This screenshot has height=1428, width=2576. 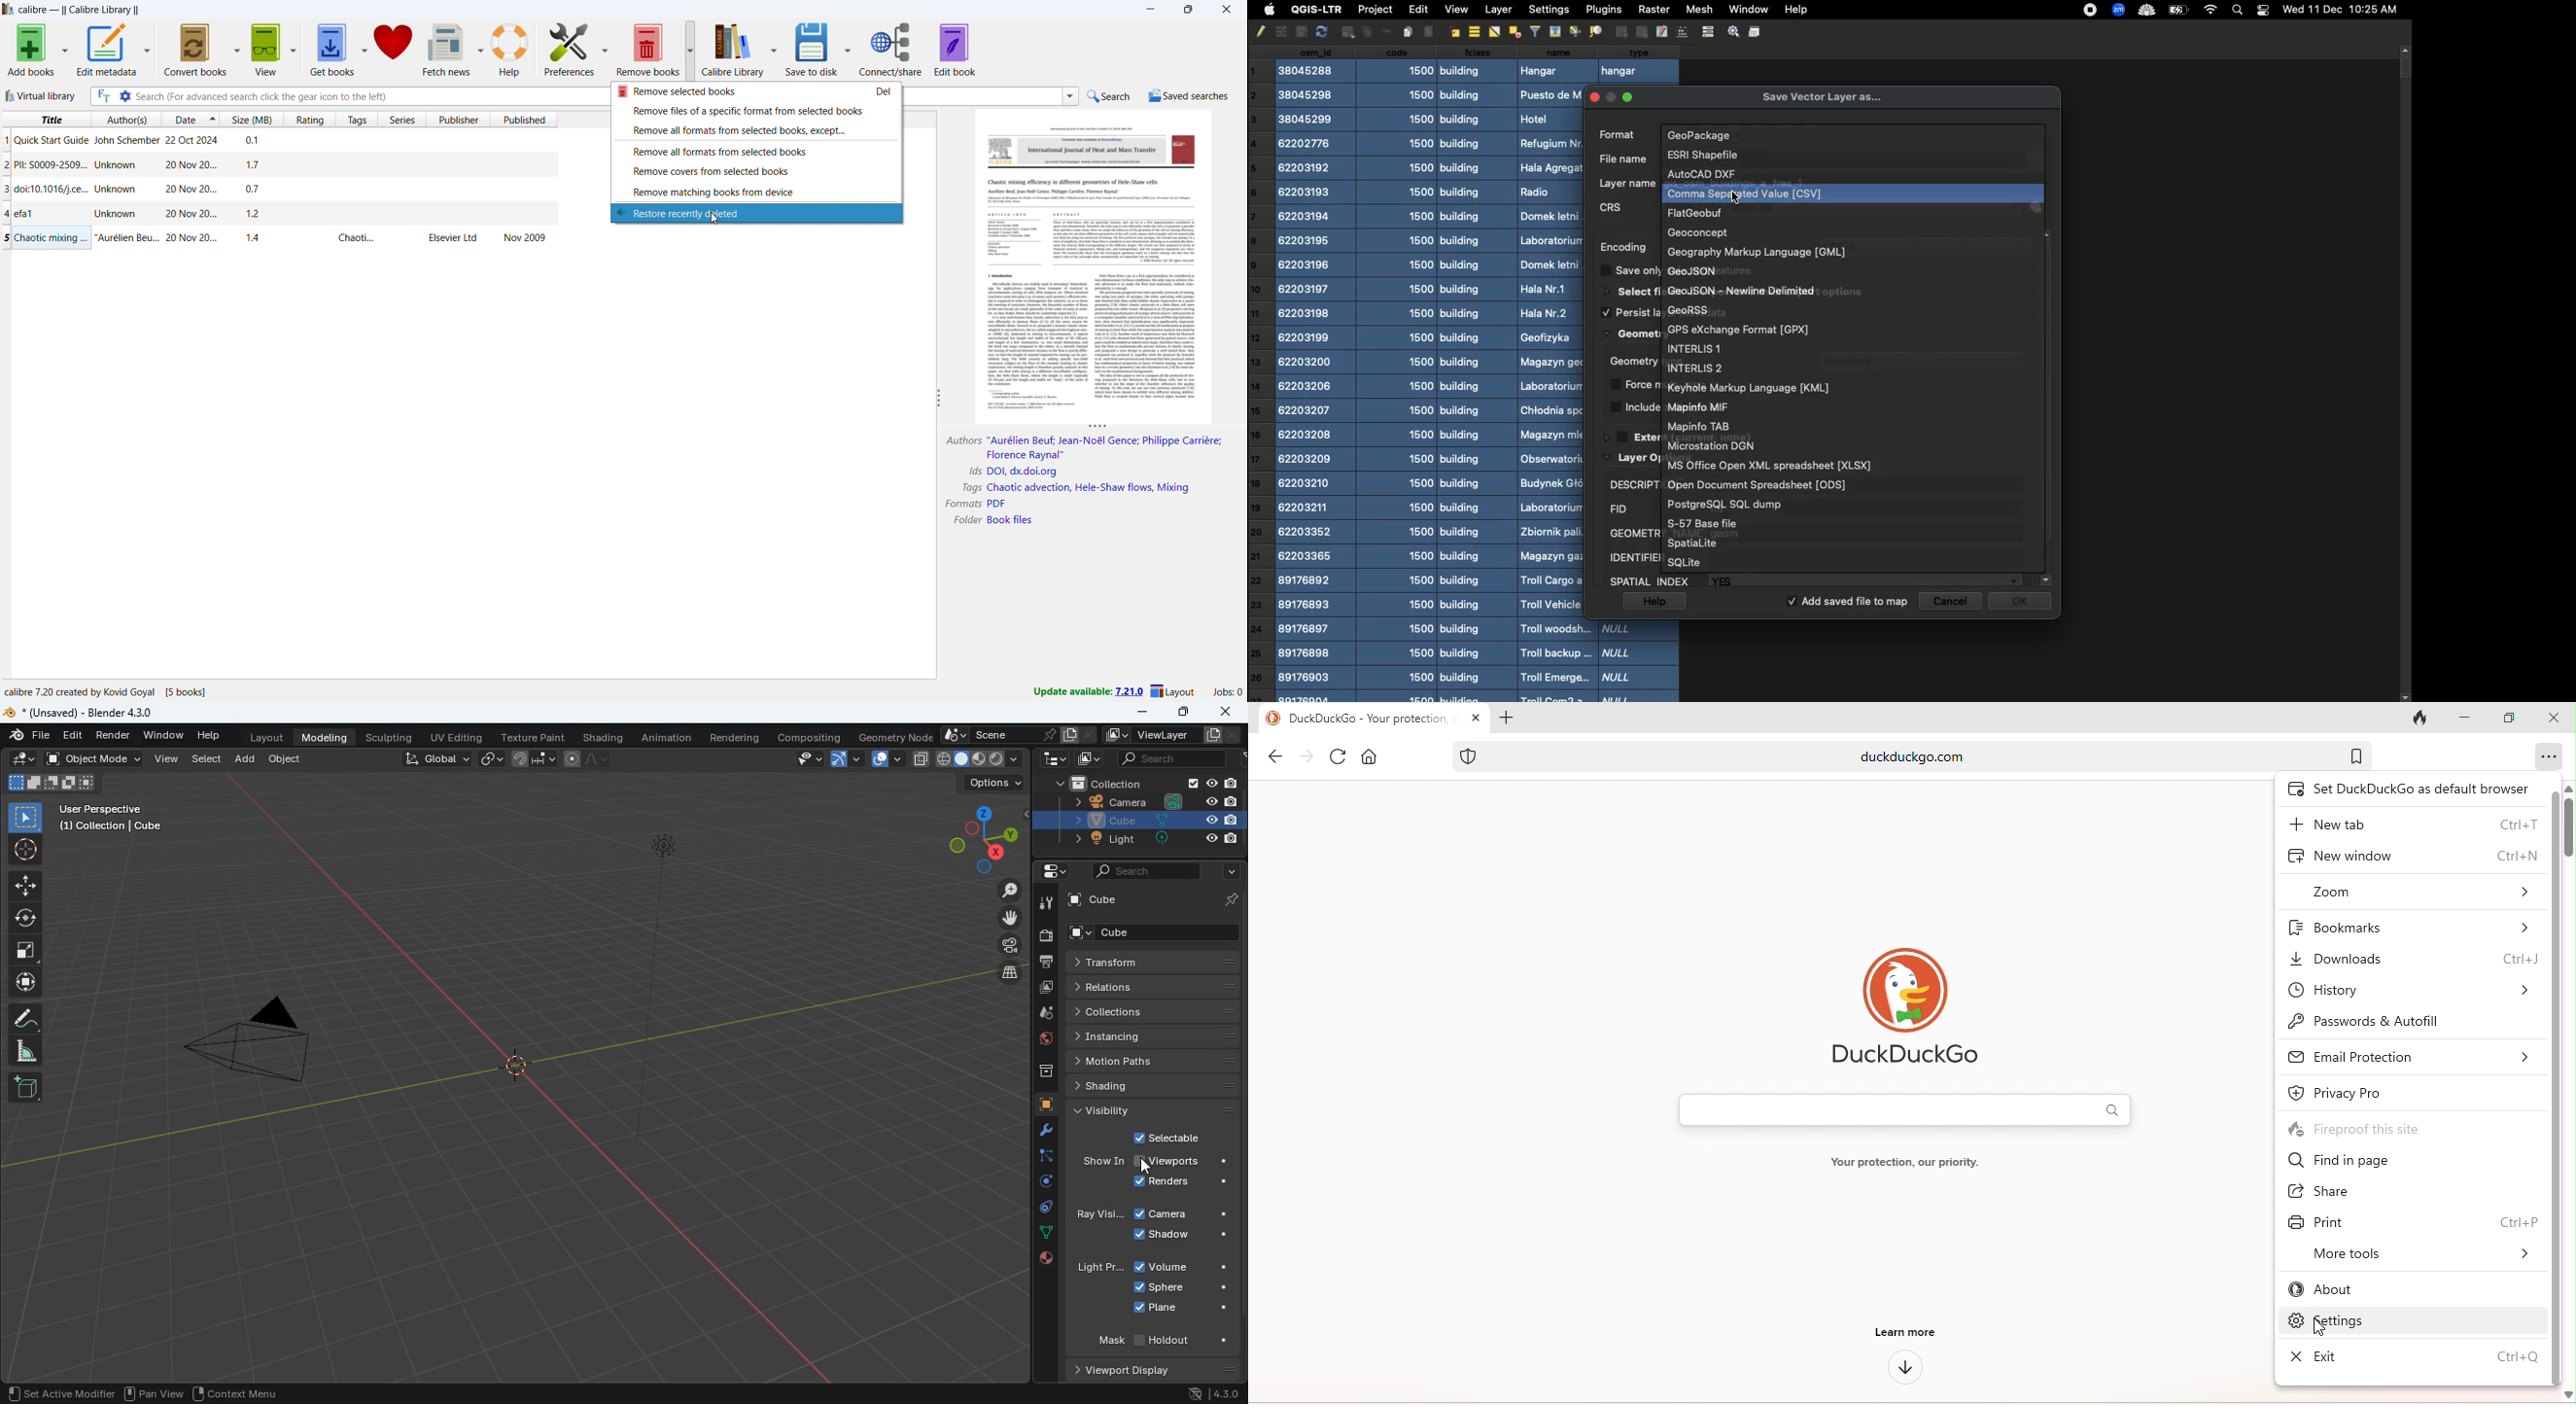 I want to click on plane, so click(x=1183, y=1310).